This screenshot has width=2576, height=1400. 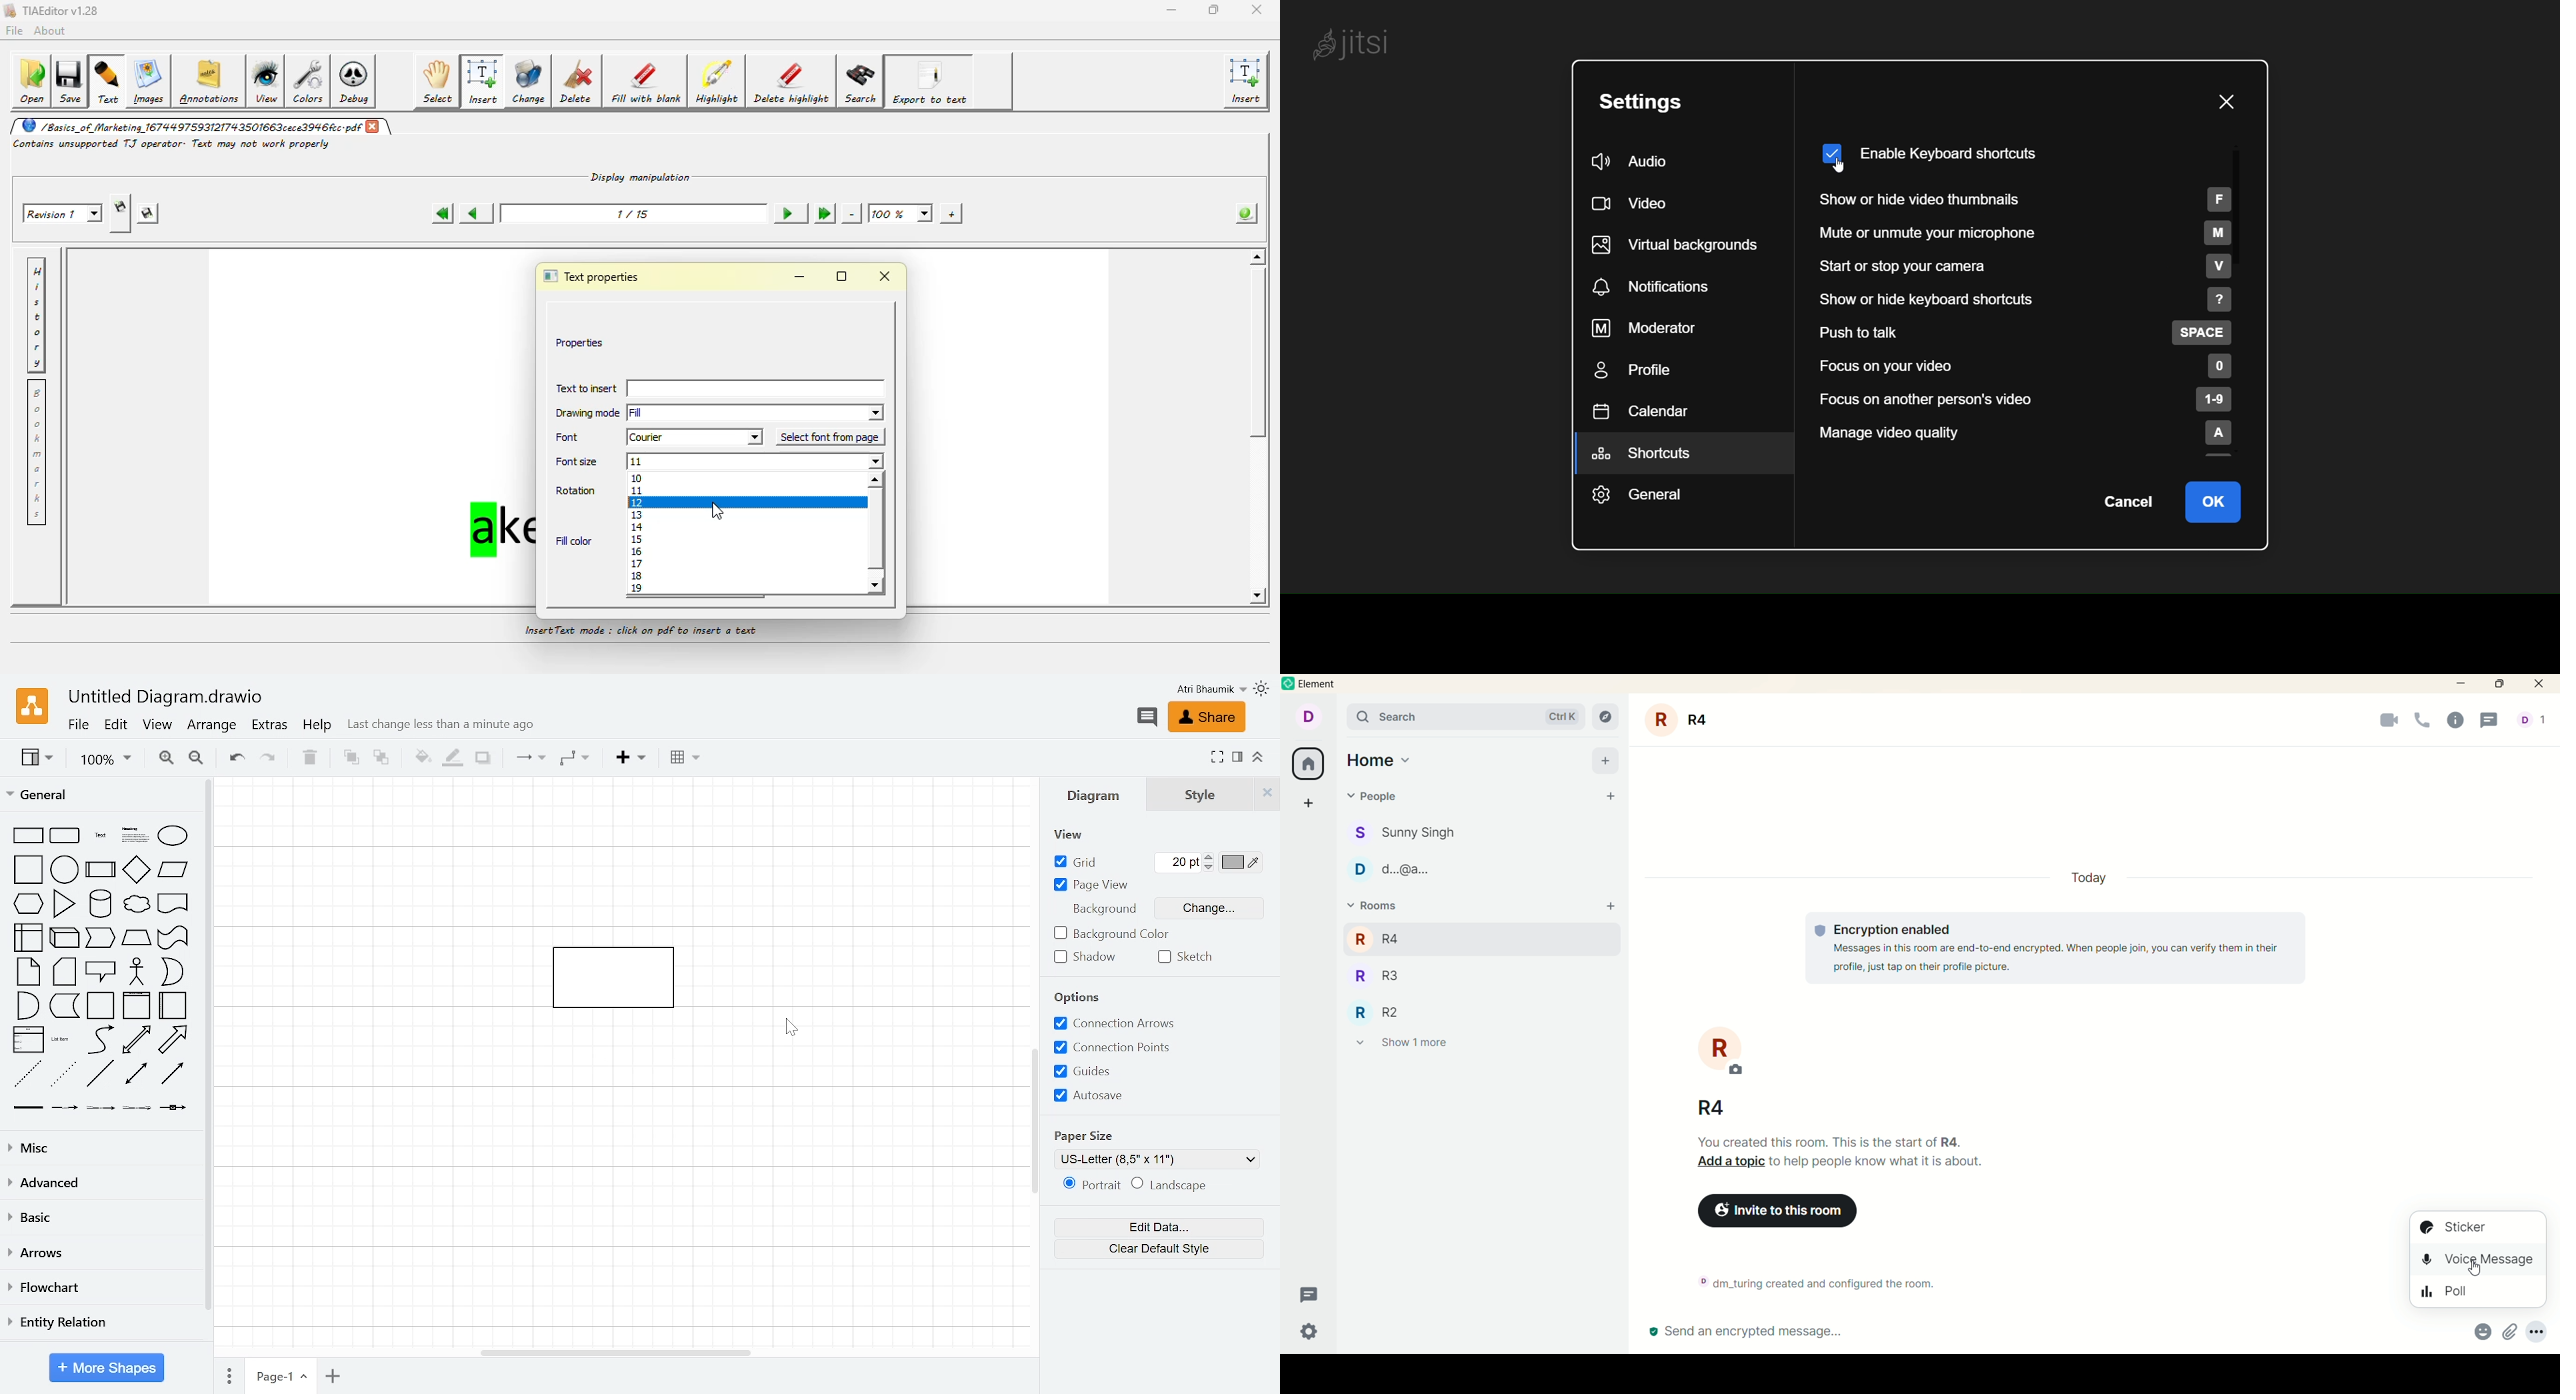 What do you see at coordinates (1647, 373) in the screenshot?
I see `profile` at bounding box center [1647, 373].